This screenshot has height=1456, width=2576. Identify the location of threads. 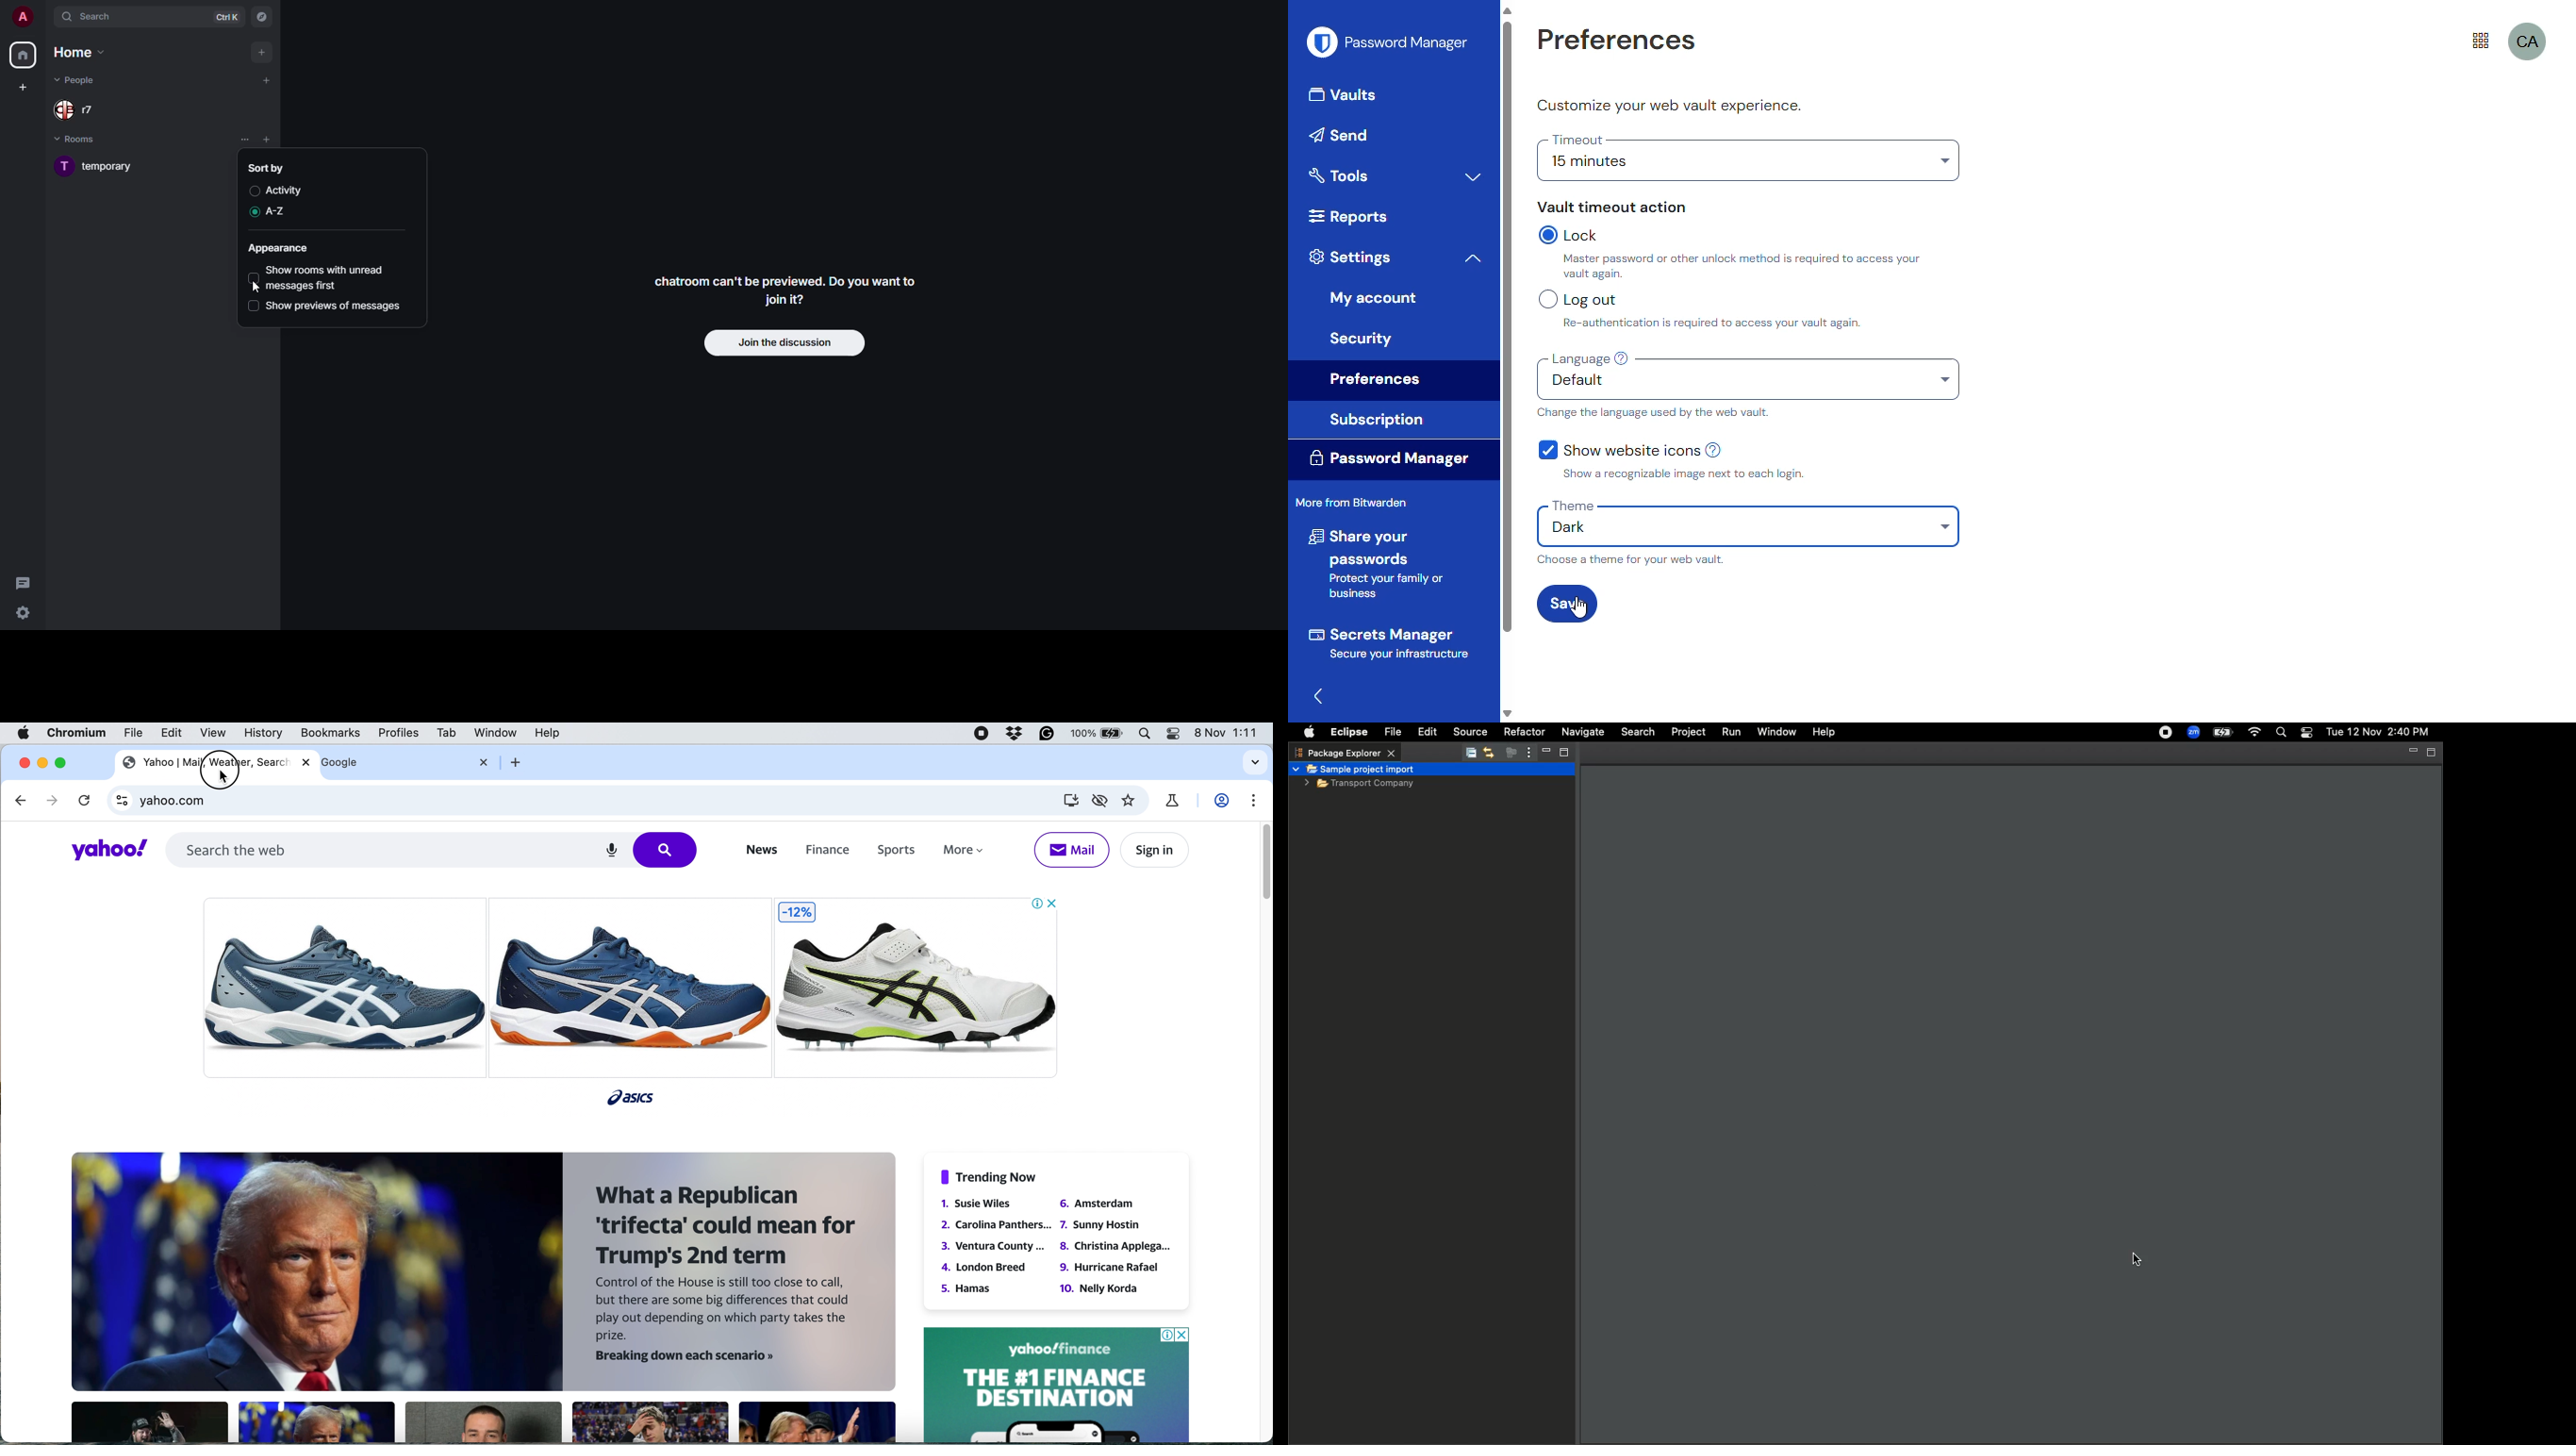
(24, 583).